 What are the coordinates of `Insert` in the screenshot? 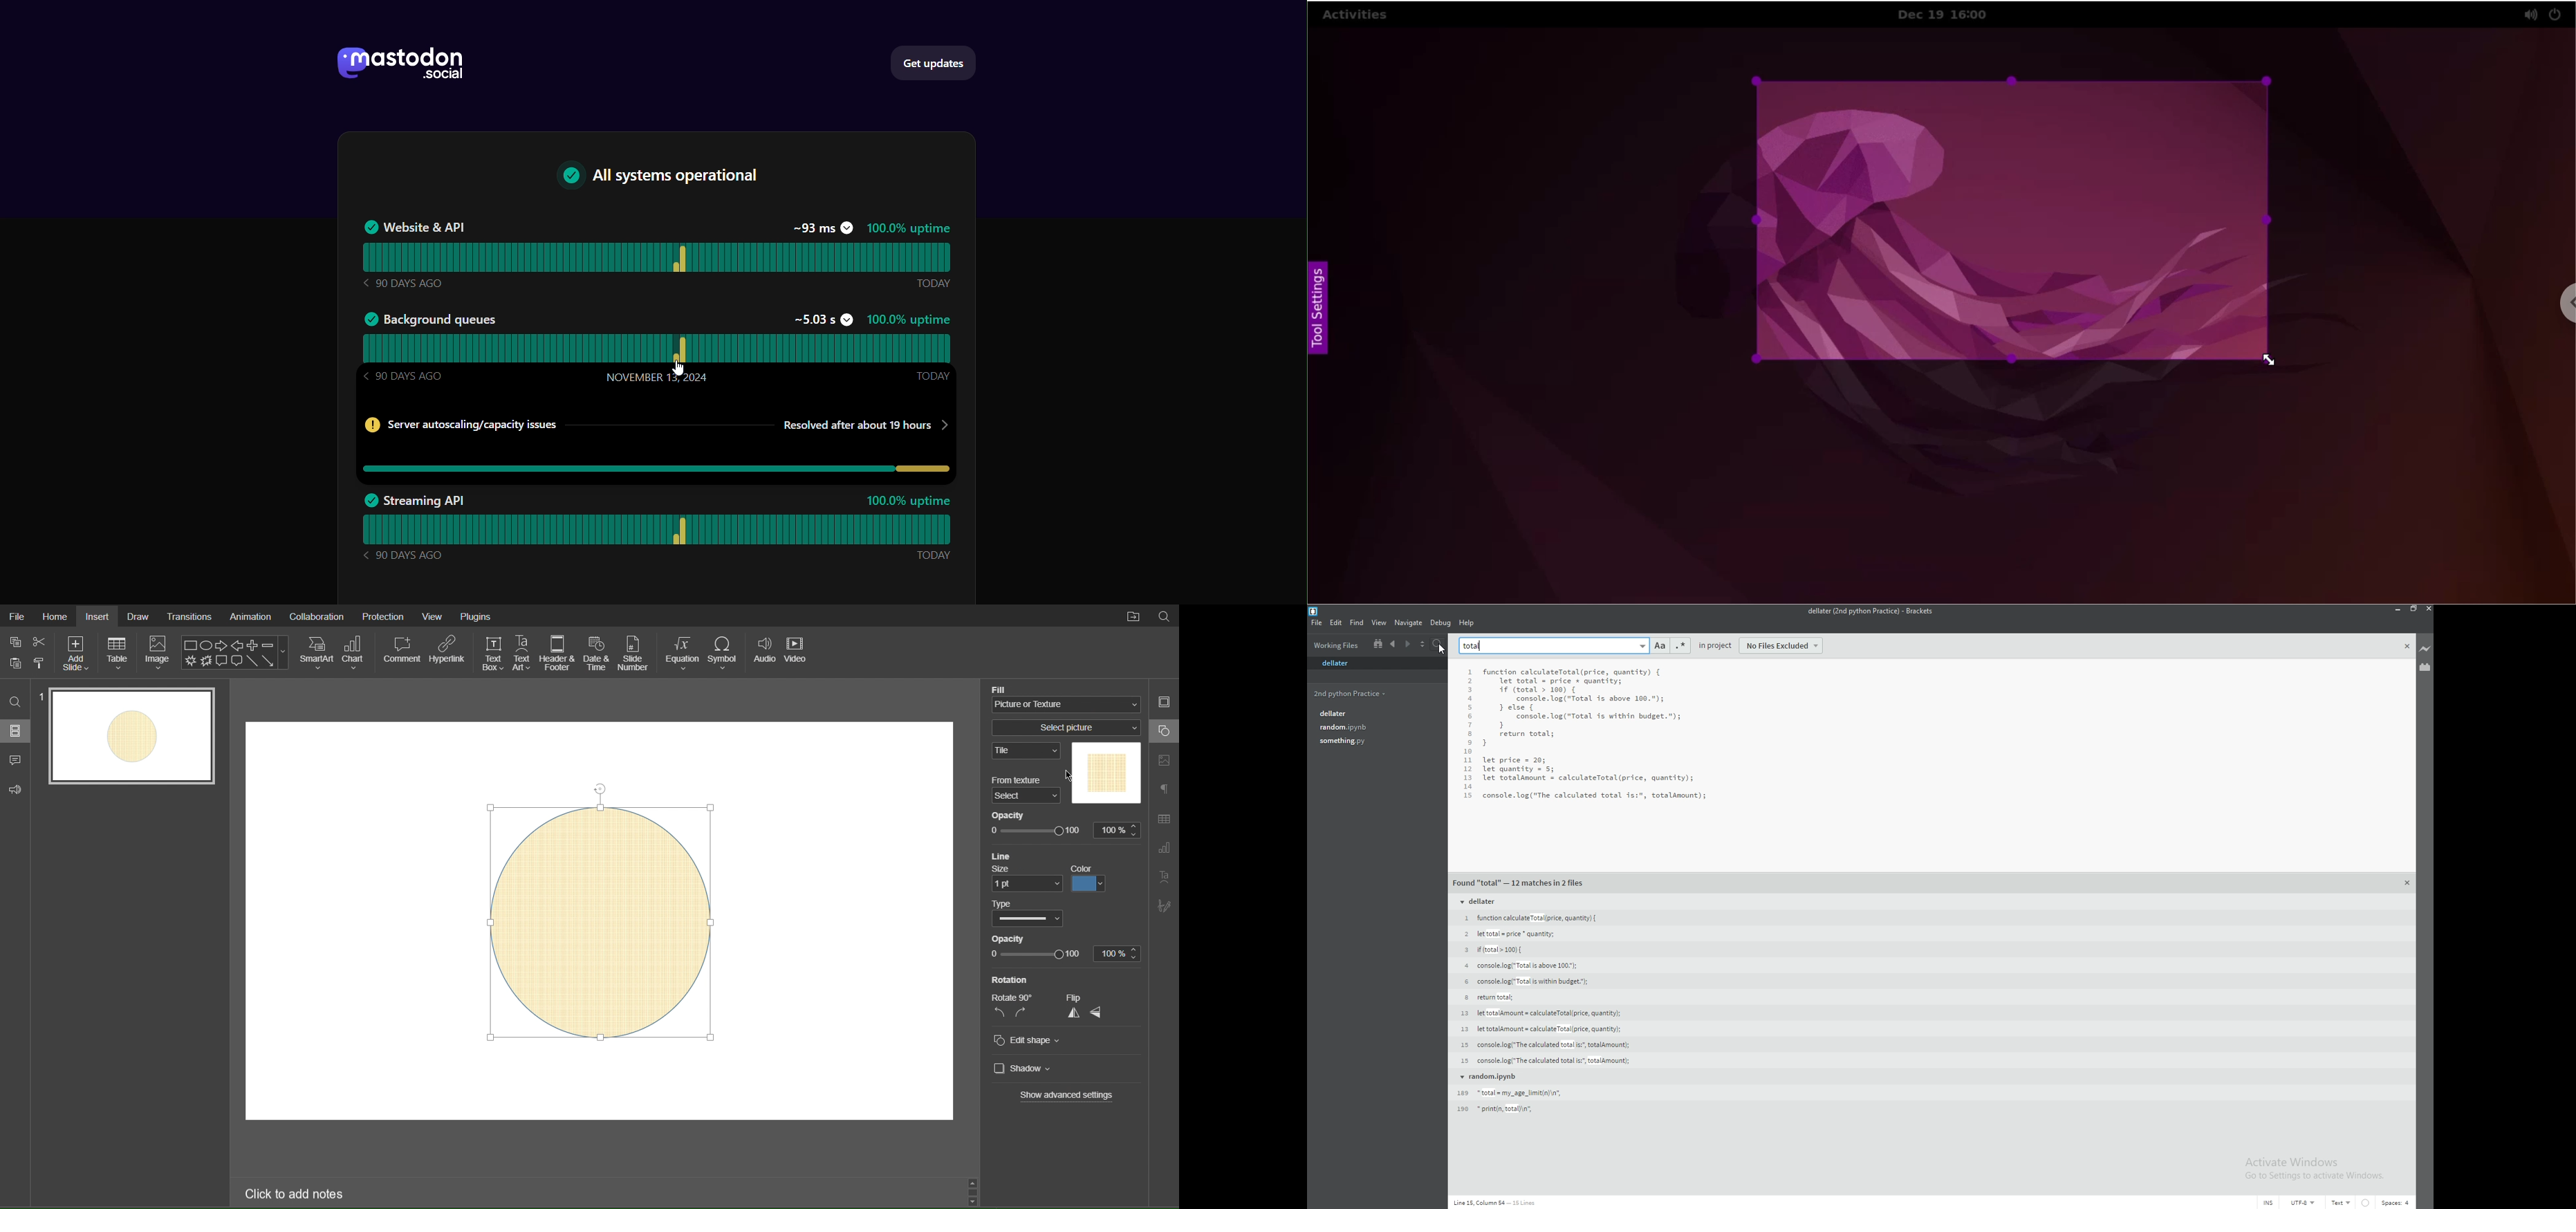 It's located at (98, 615).